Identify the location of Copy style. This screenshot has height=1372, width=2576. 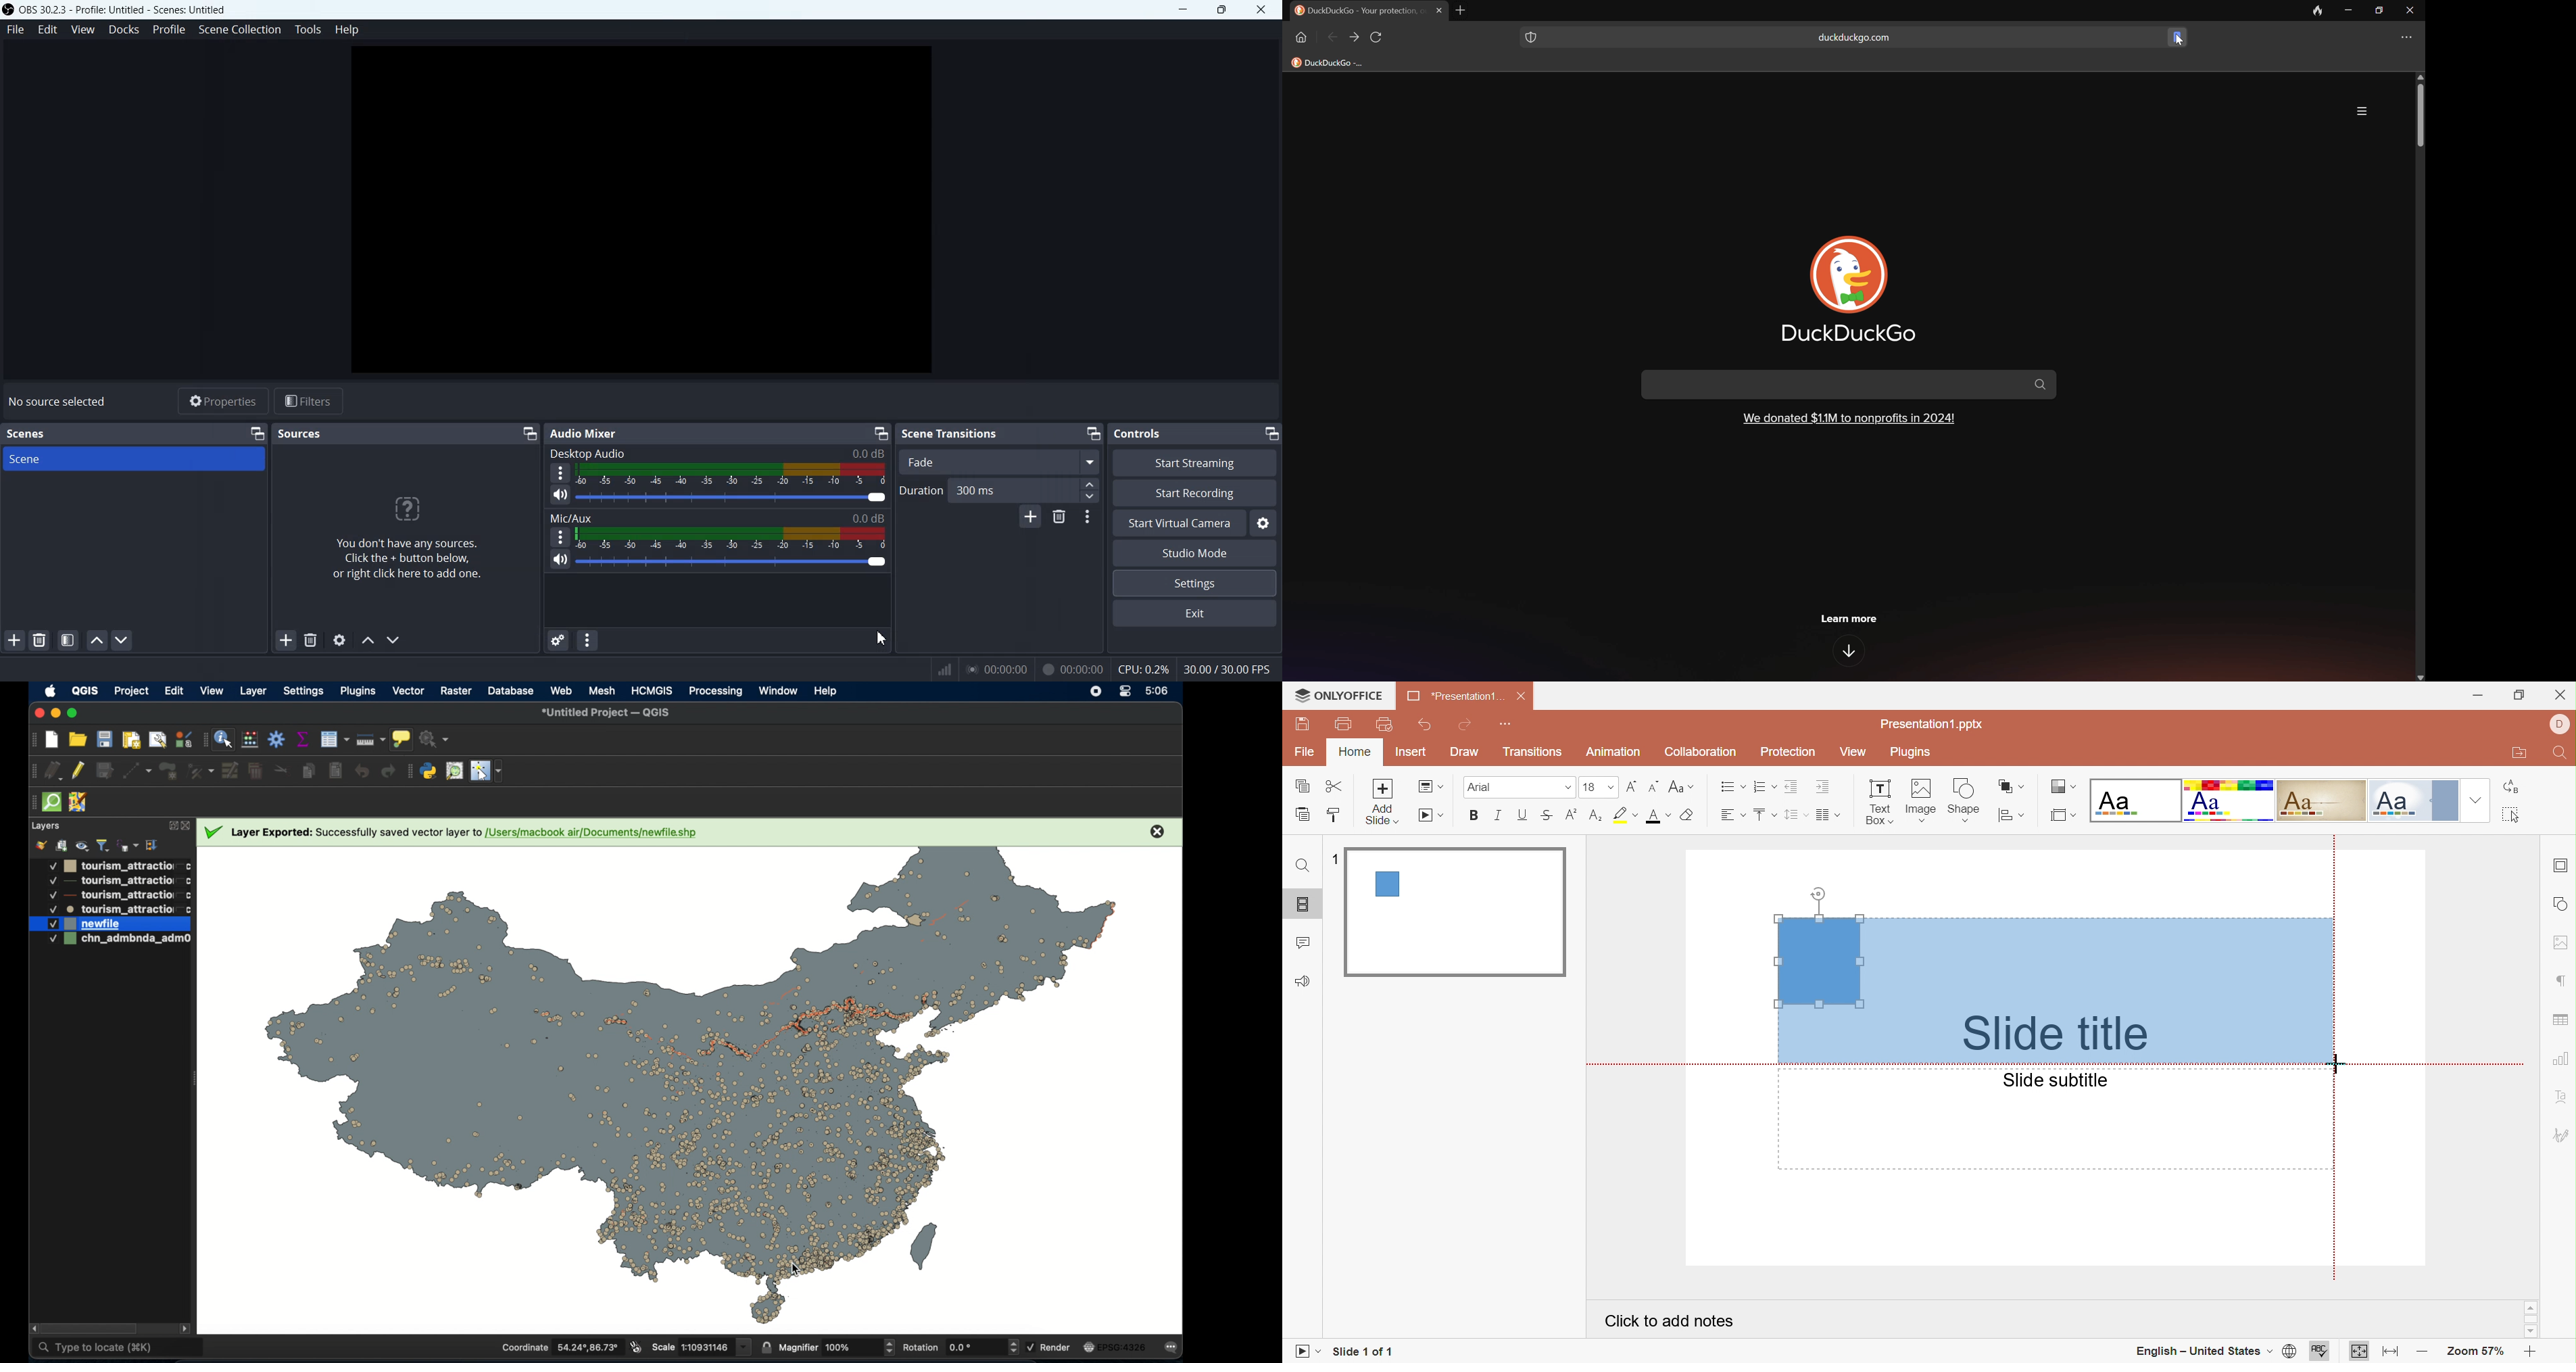
(1331, 816).